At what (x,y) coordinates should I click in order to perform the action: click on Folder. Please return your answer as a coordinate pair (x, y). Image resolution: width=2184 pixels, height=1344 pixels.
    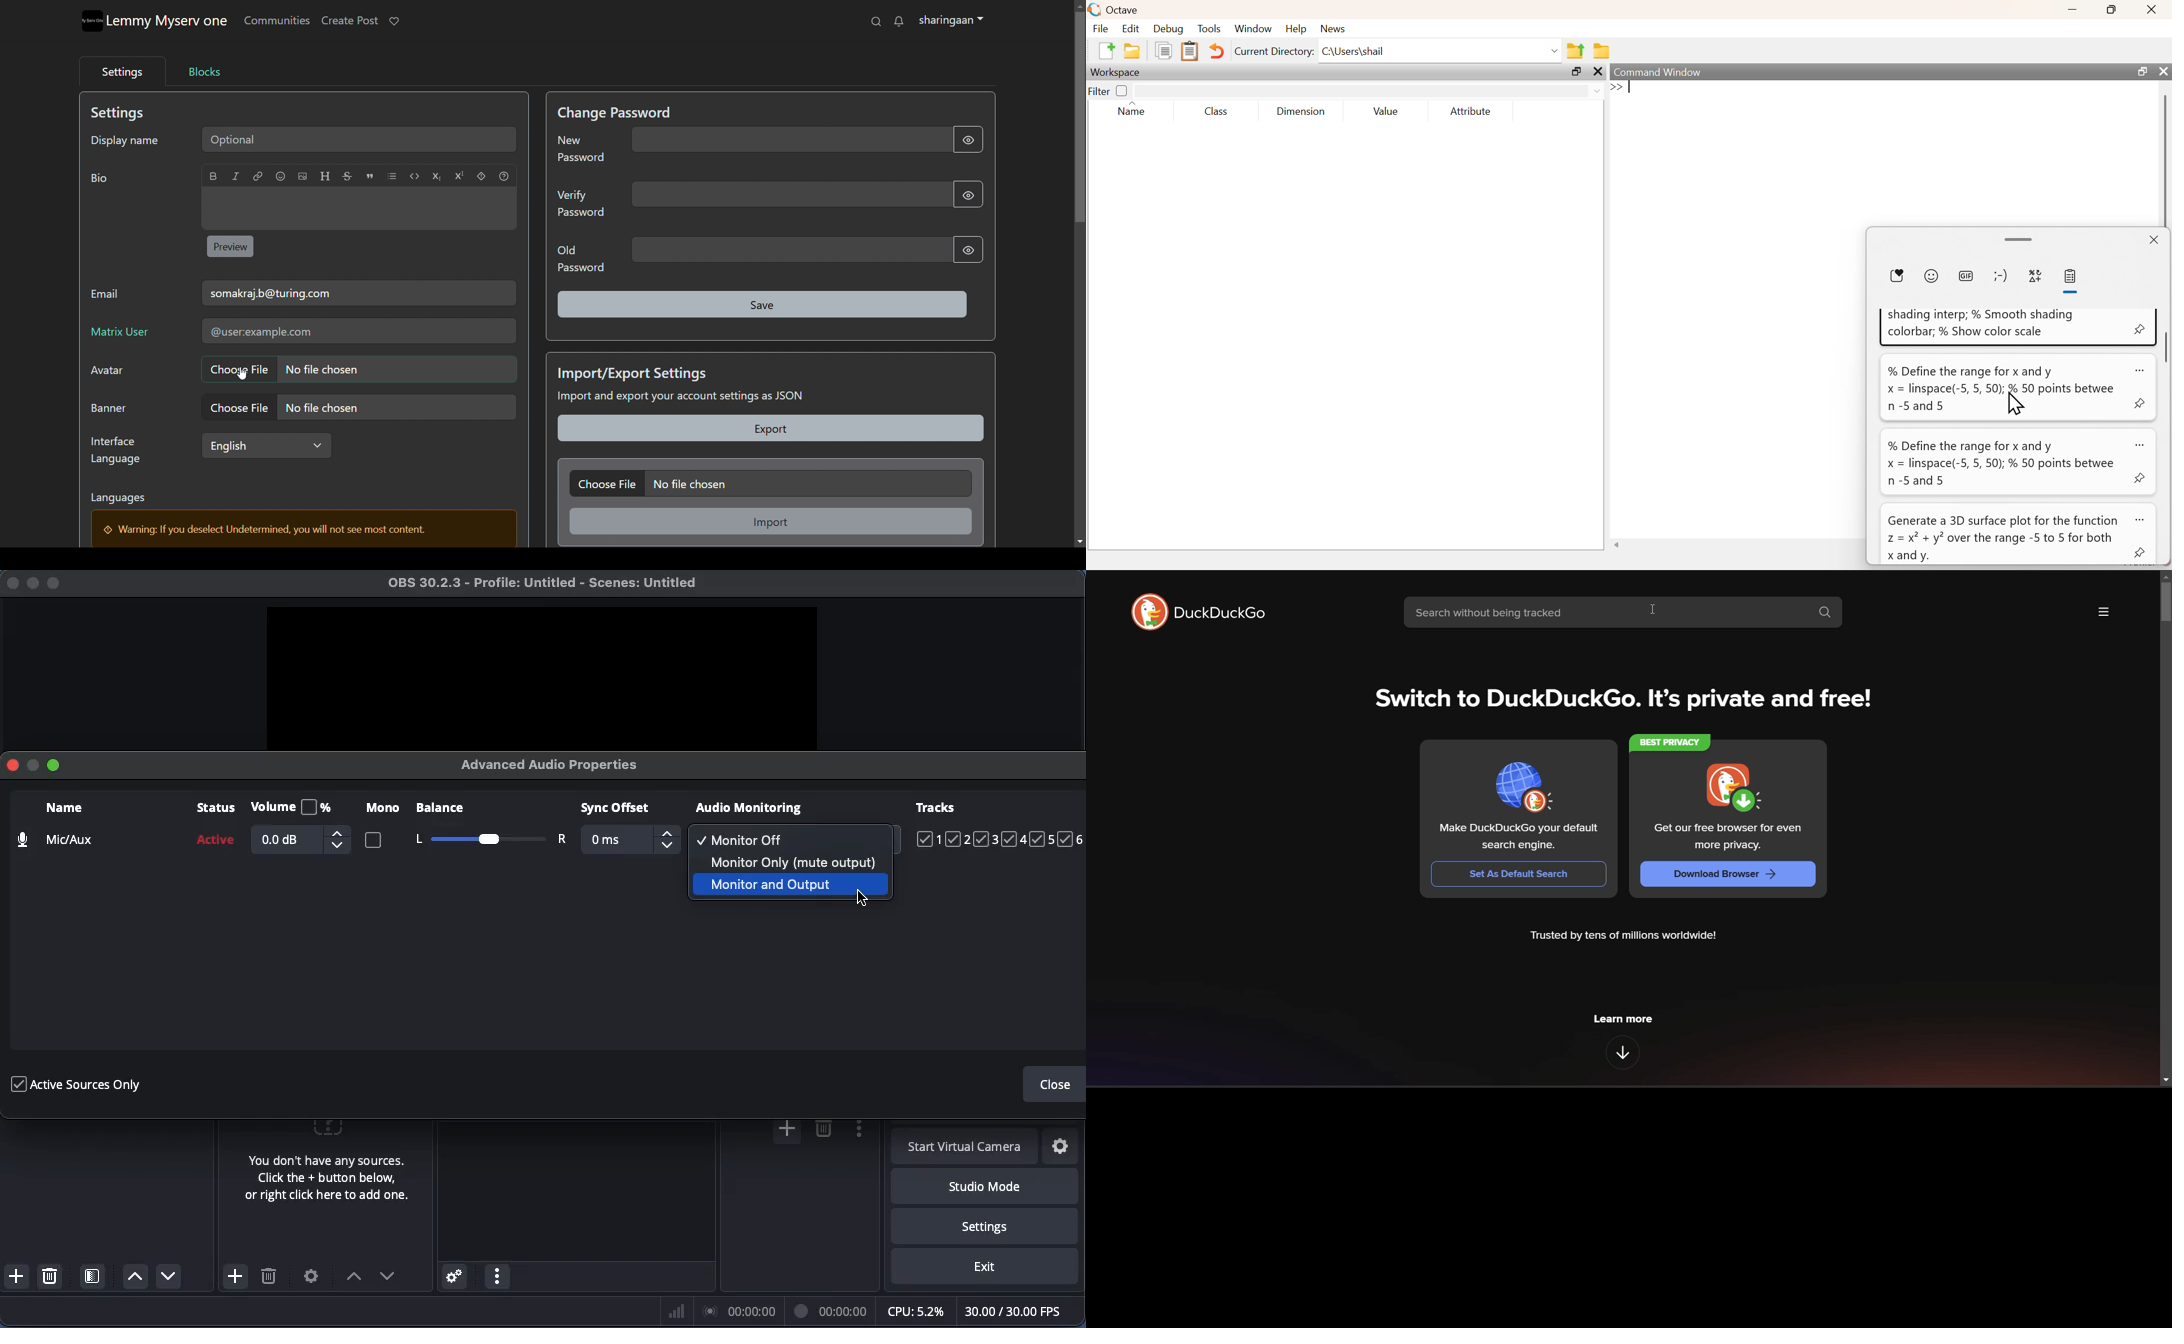
    Looking at the image, I should click on (1602, 51).